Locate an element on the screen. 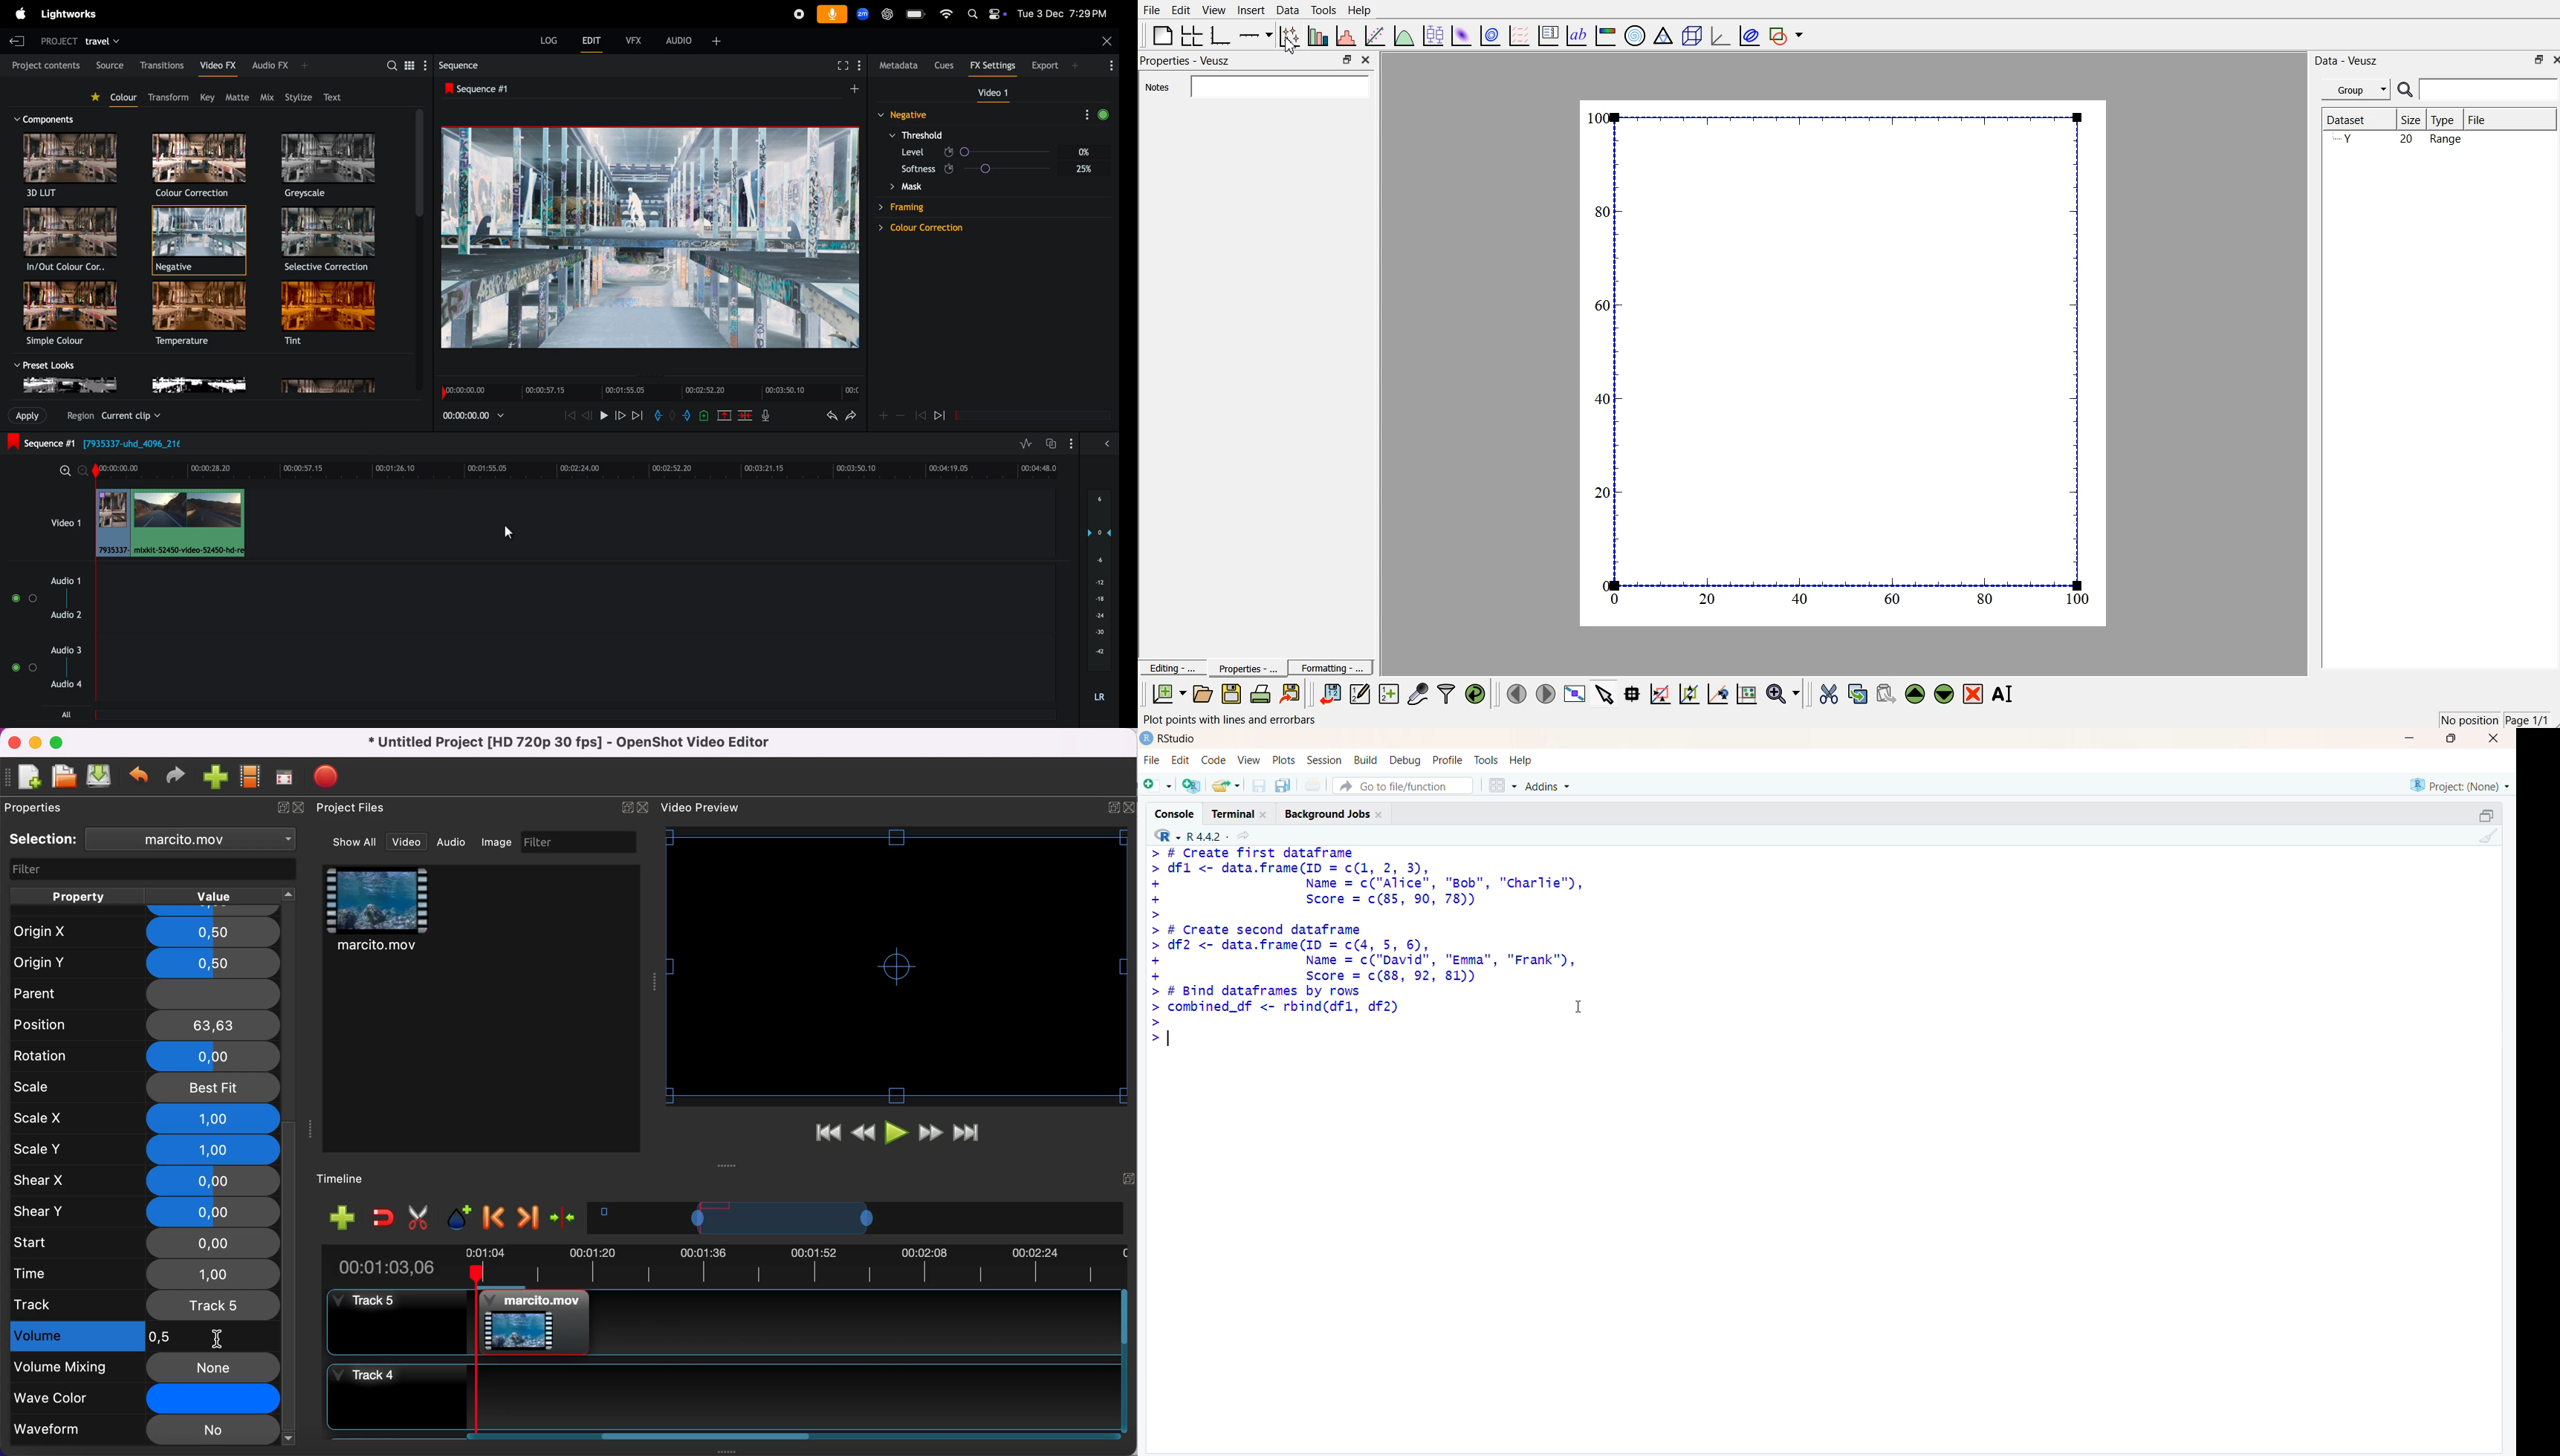 This screenshot has width=2576, height=1456. project files is located at coordinates (353, 808).